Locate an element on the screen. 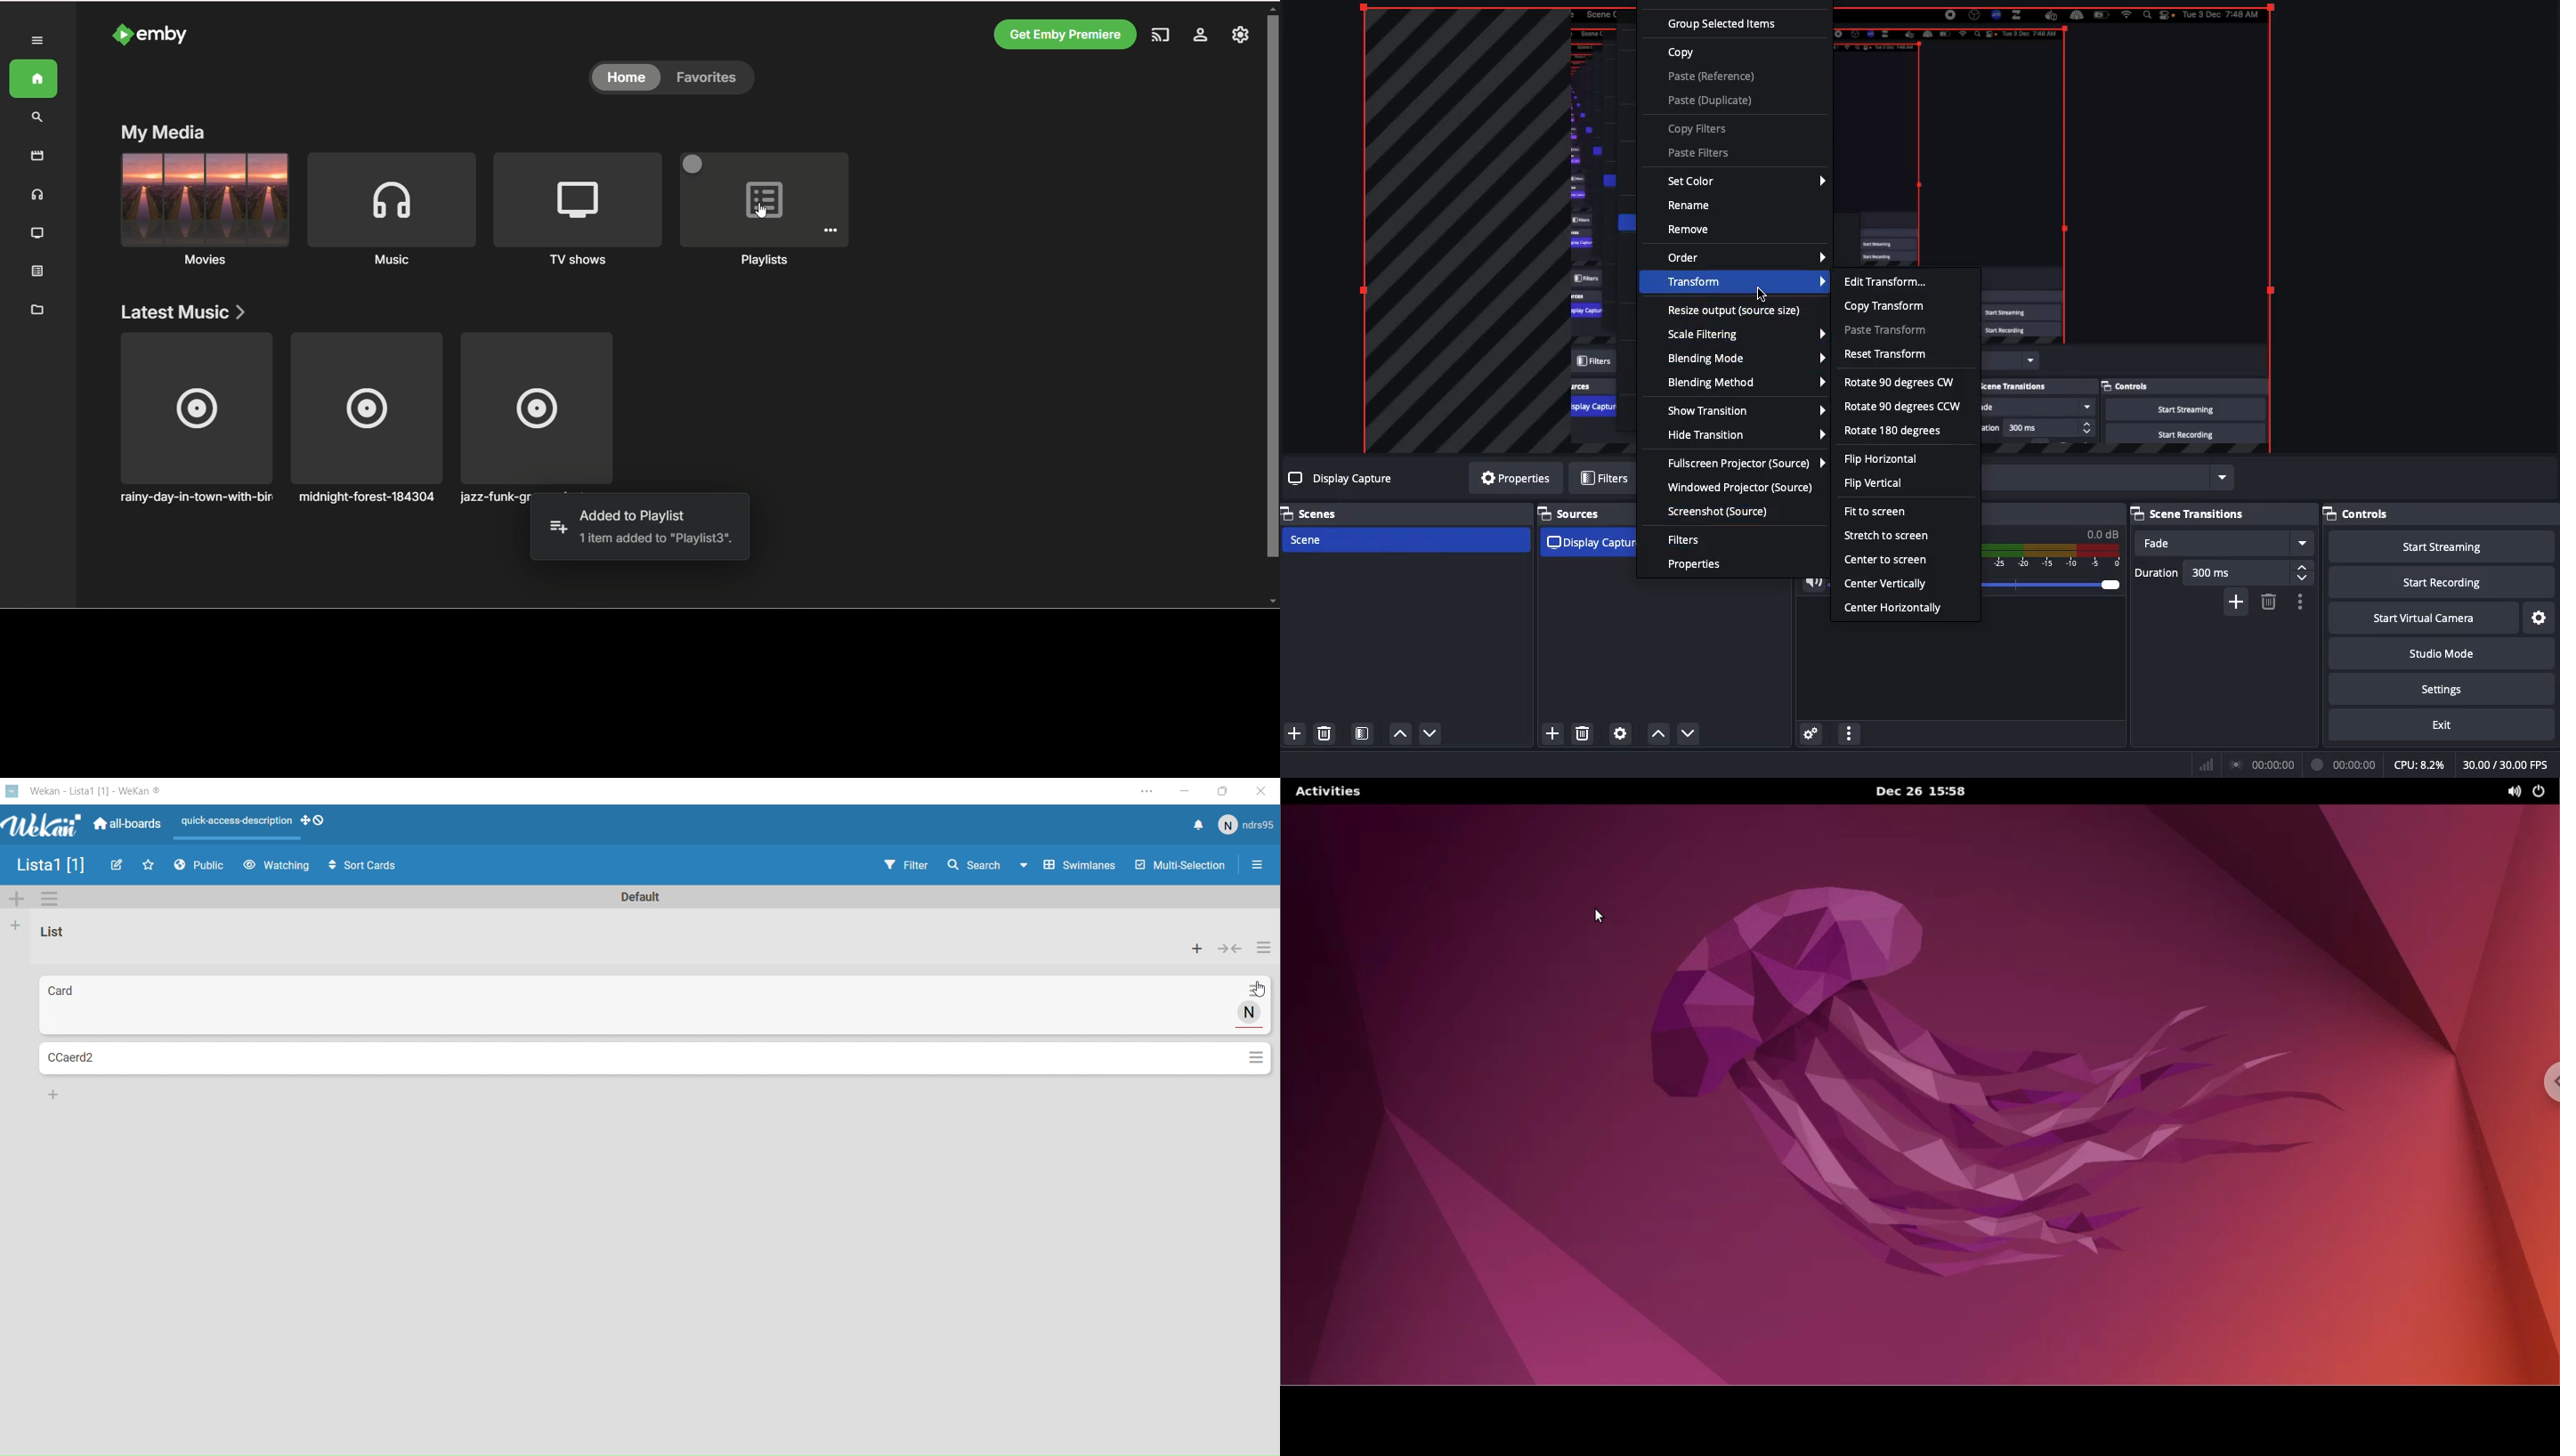 This screenshot has height=1456, width=2576. delete is located at coordinates (1585, 734).